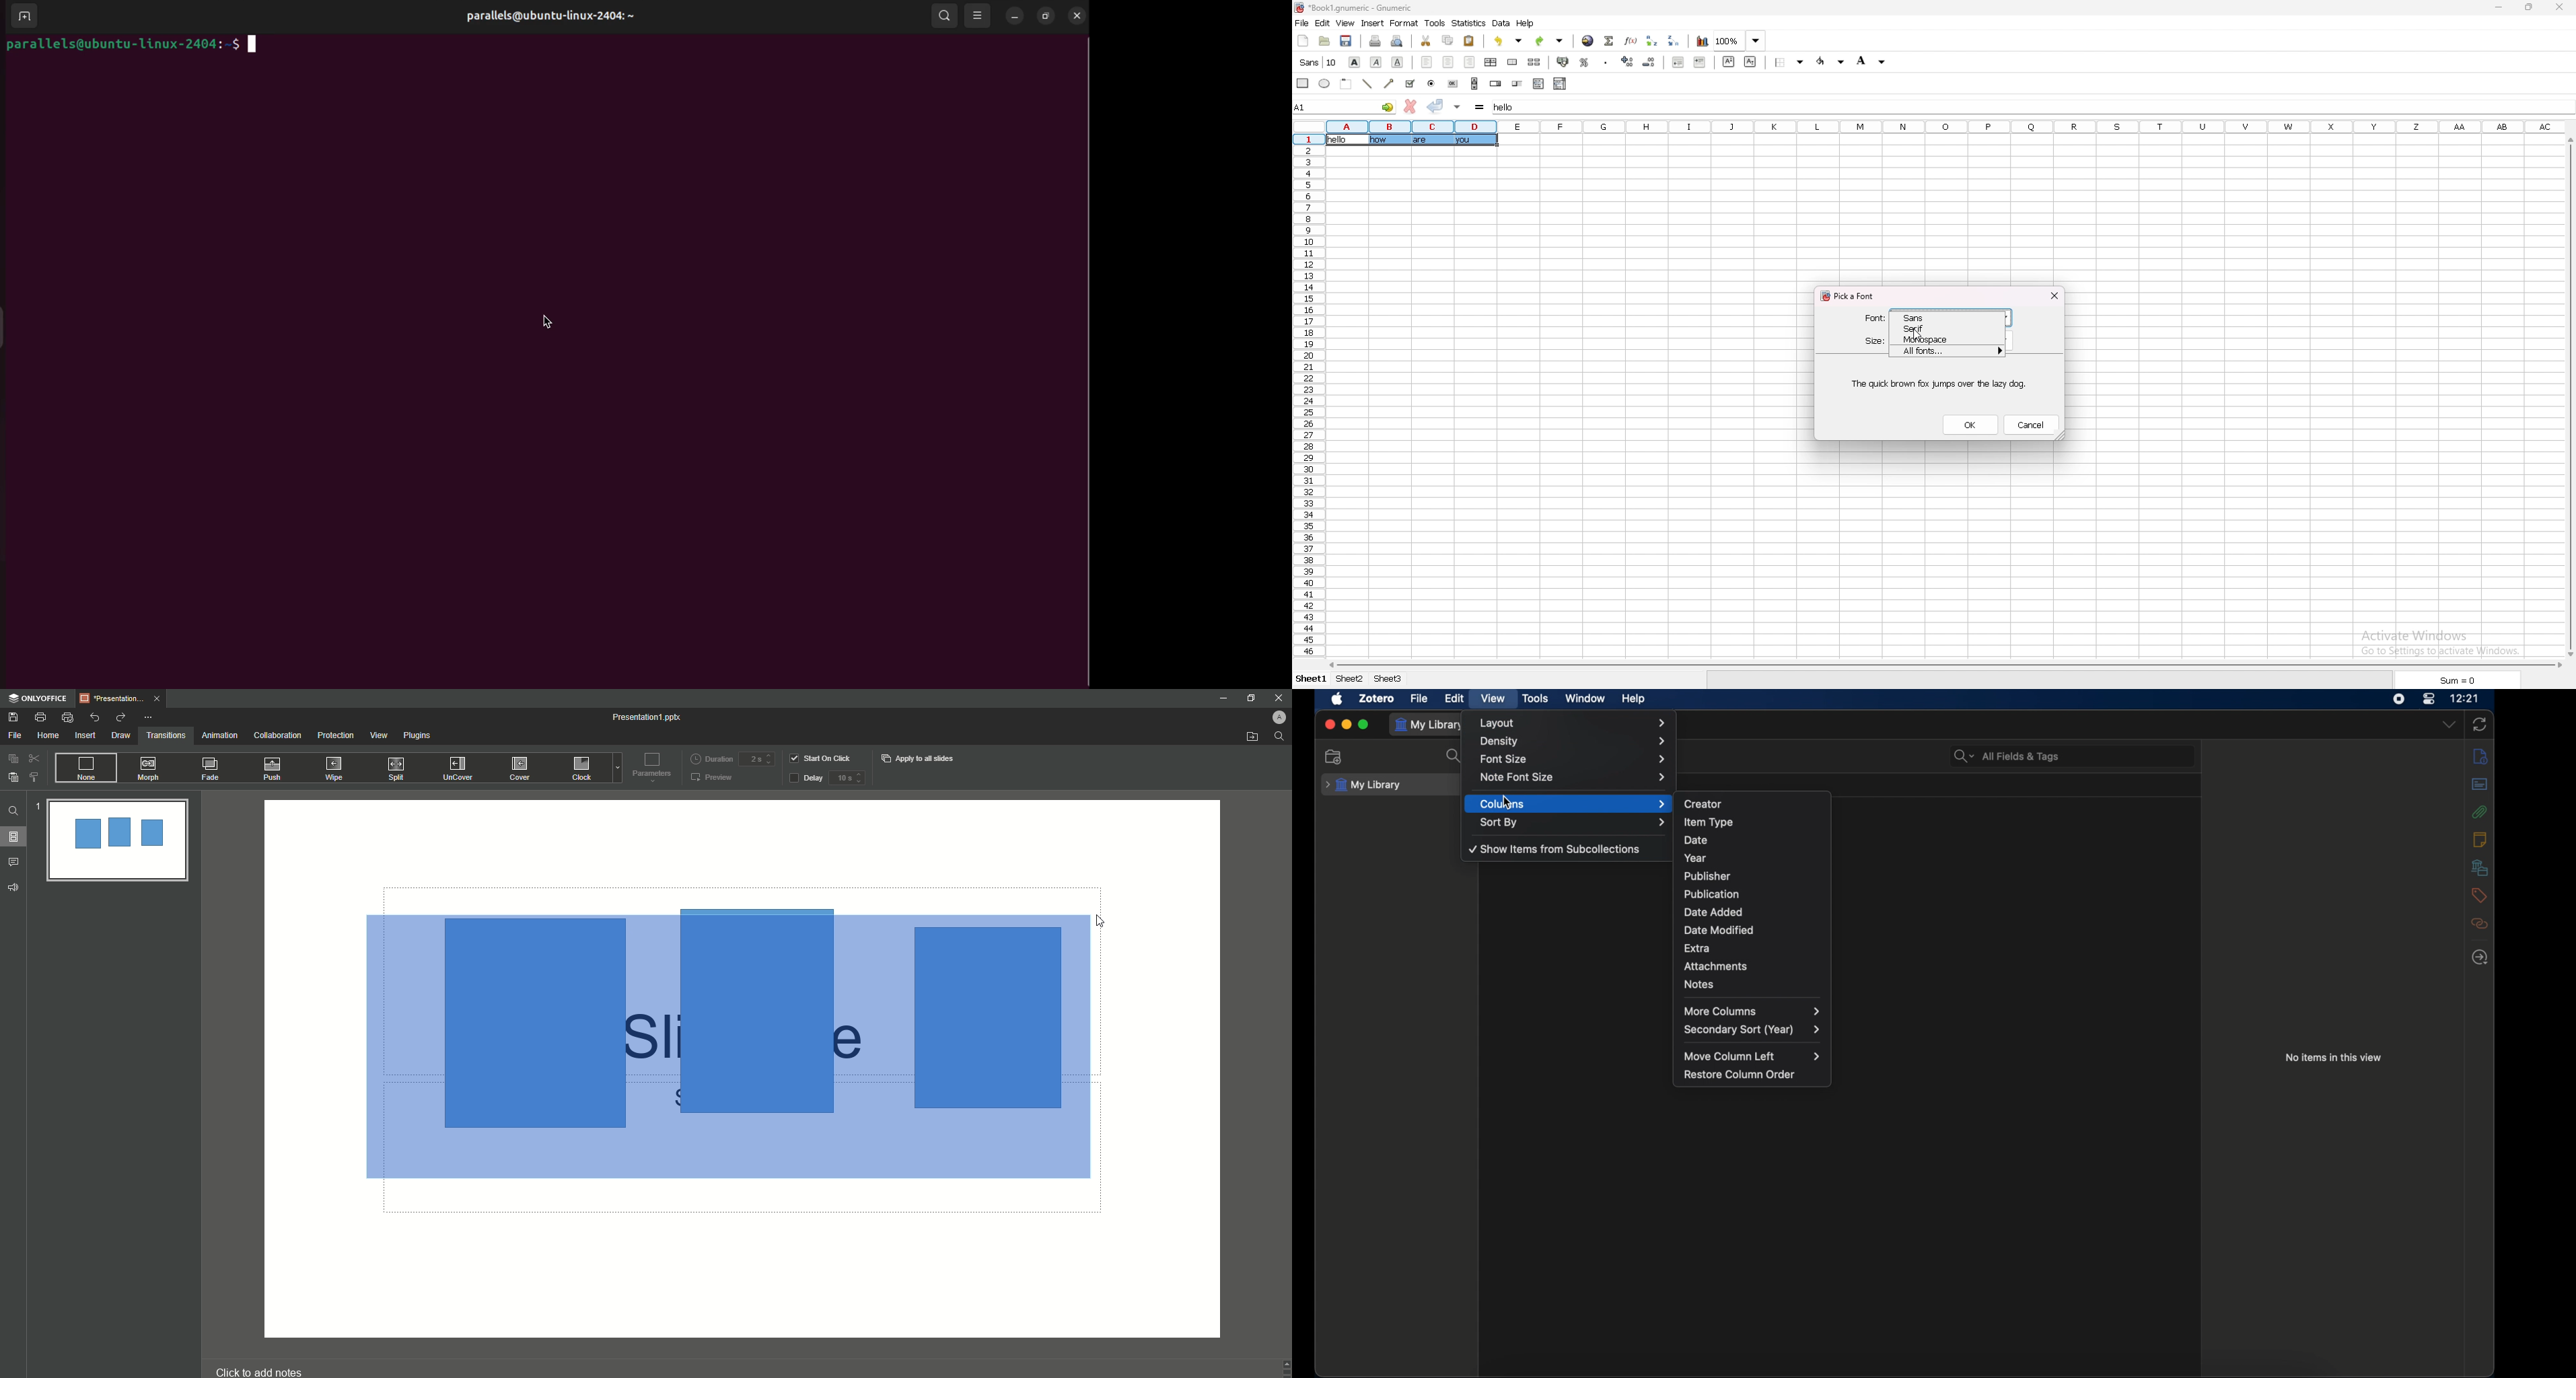 The width and height of the screenshot is (2576, 1400). What do you see at coordinates (13, 758) in the screenshot?
I see `Copy` at bounding box center [13, 758].